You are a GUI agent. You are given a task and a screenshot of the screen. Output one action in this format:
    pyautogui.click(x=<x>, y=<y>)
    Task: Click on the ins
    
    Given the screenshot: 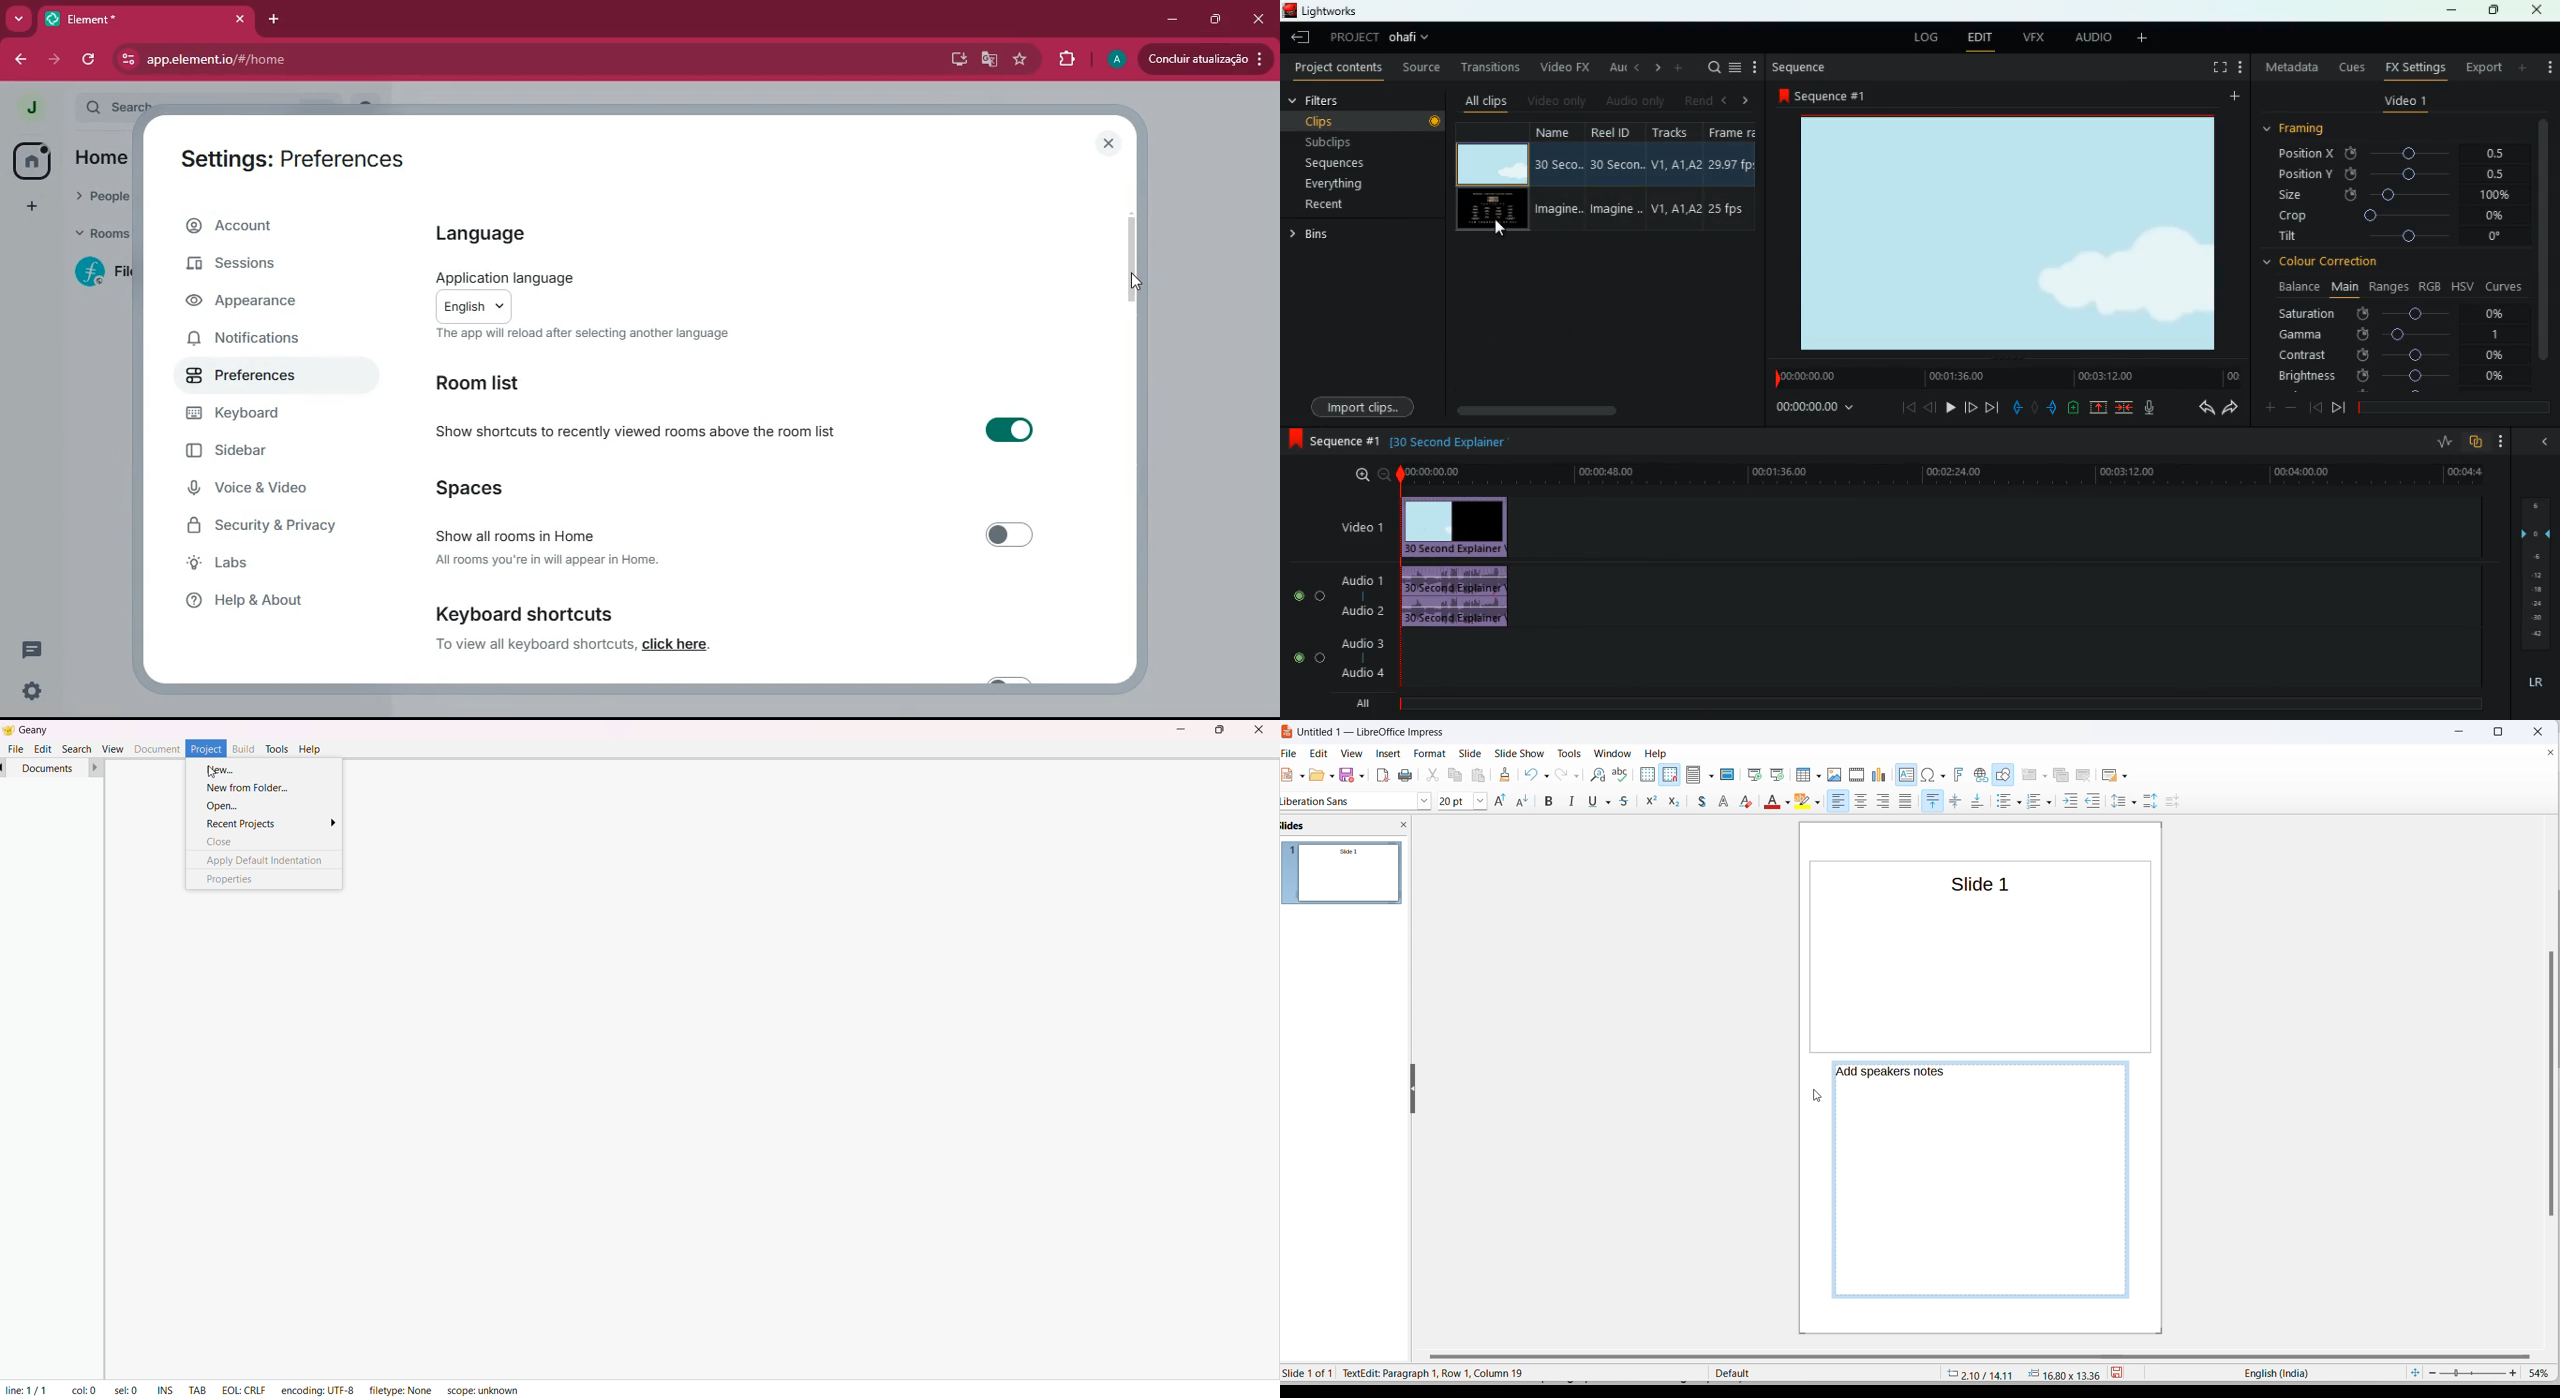 What is the action you would take?
    pyautogui.click(x=167, y=1391)
    